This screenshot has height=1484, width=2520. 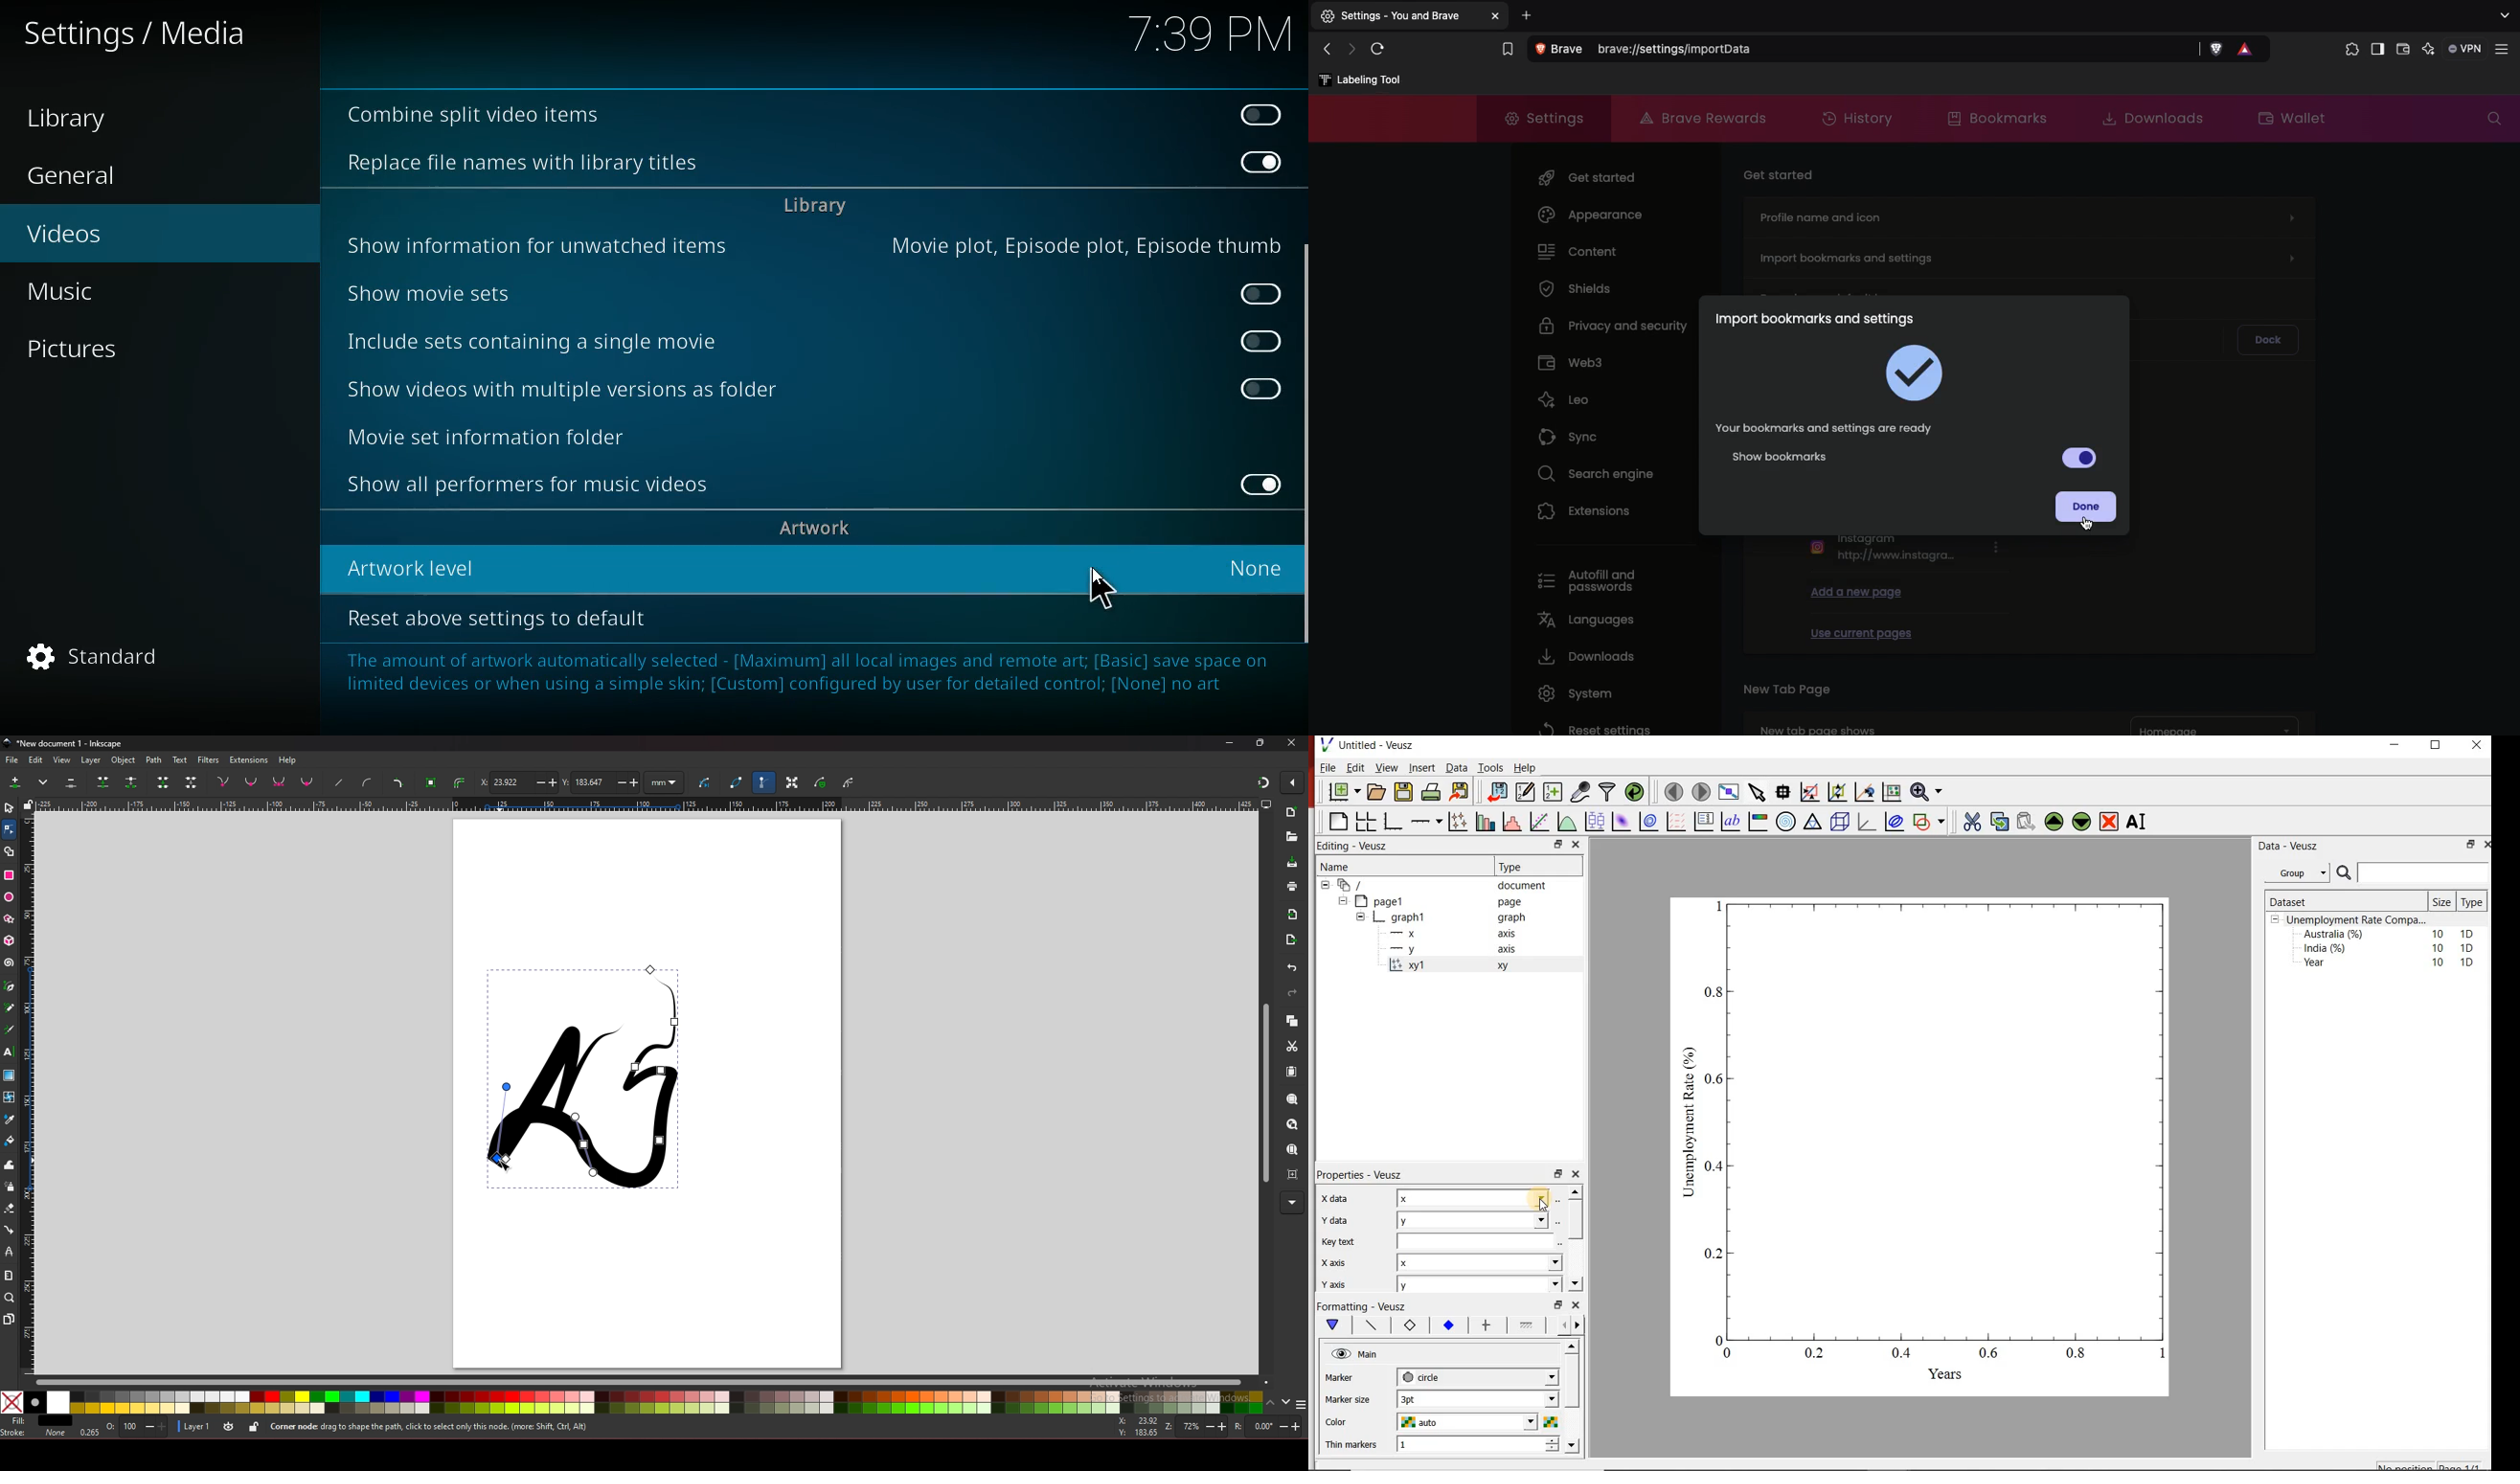 What do you see at coordinates (1292, 862) in the screenshot?
I see `save` at bounding box center [1292, 862].